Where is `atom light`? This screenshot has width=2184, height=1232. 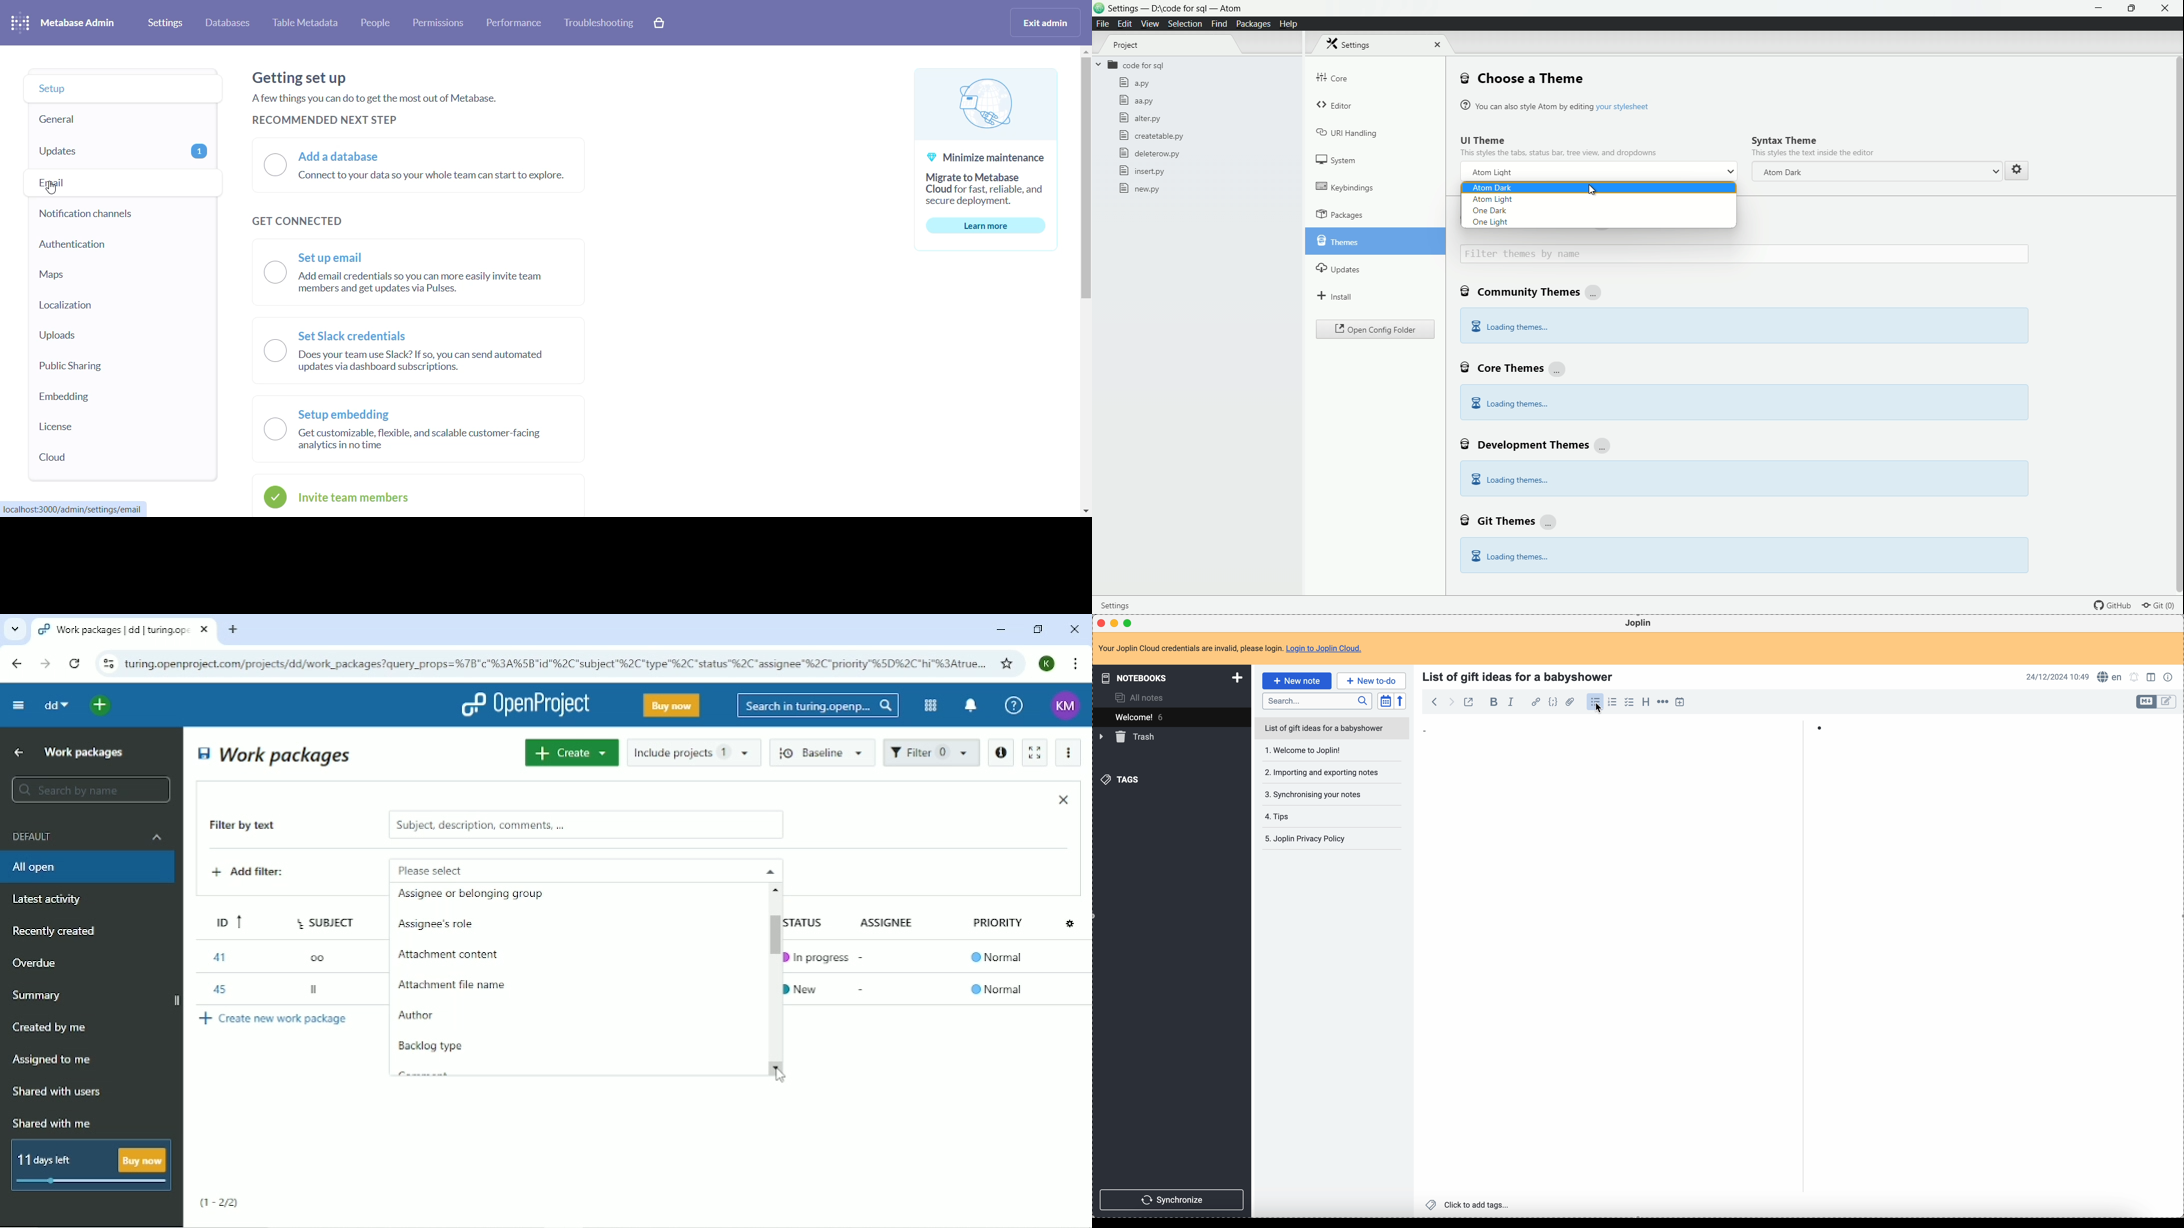 atom light is located at coordinates (1492, 198).